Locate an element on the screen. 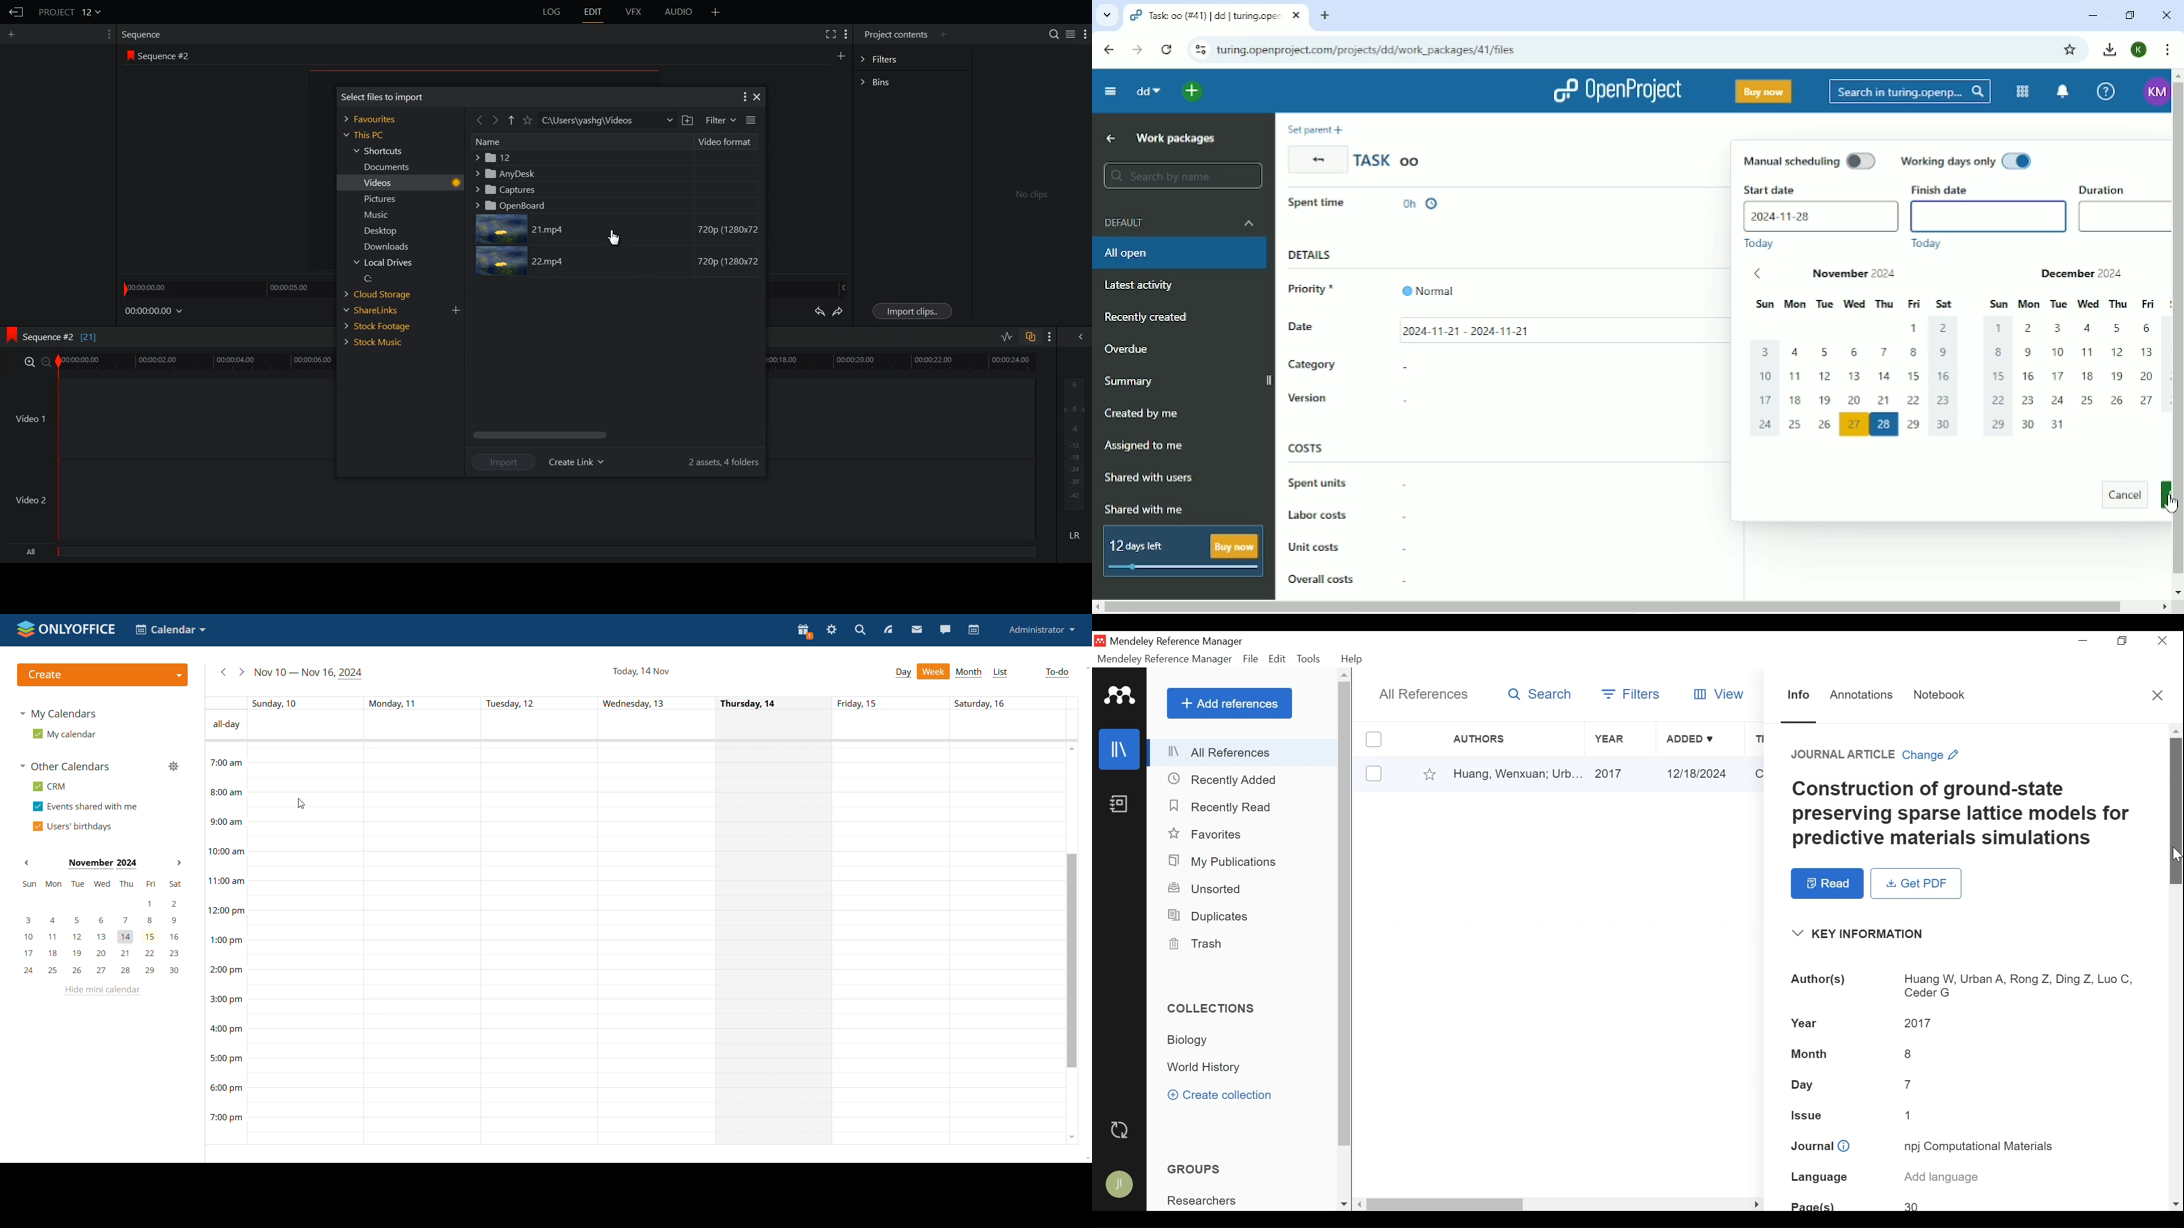 This screenshot has height=1232, width=2184. Import Clips is located at coordinates (912, 311).